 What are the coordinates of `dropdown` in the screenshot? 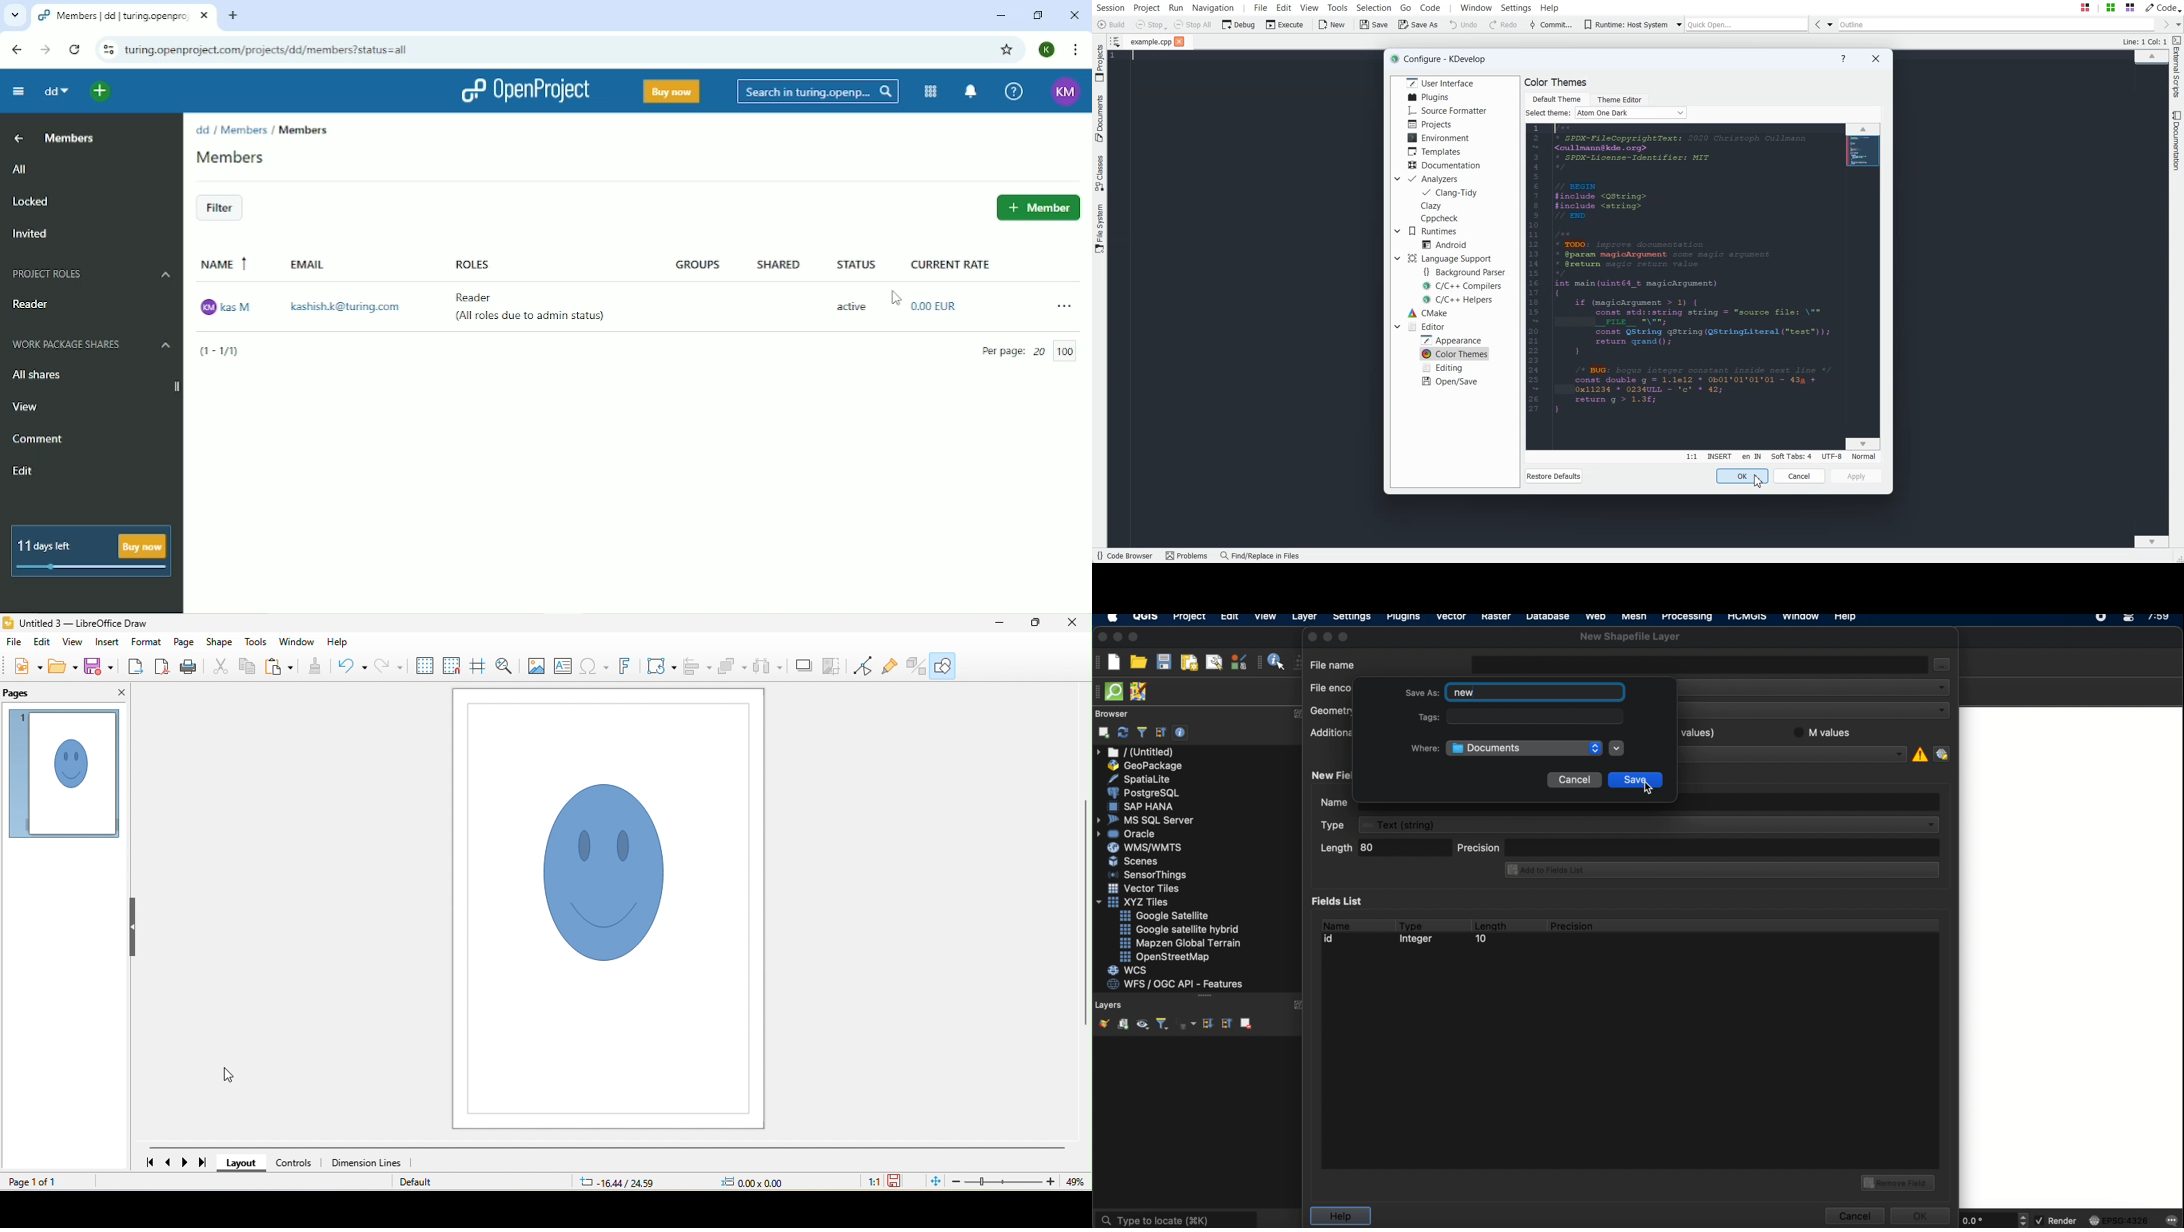 It's located at (1941, 686).